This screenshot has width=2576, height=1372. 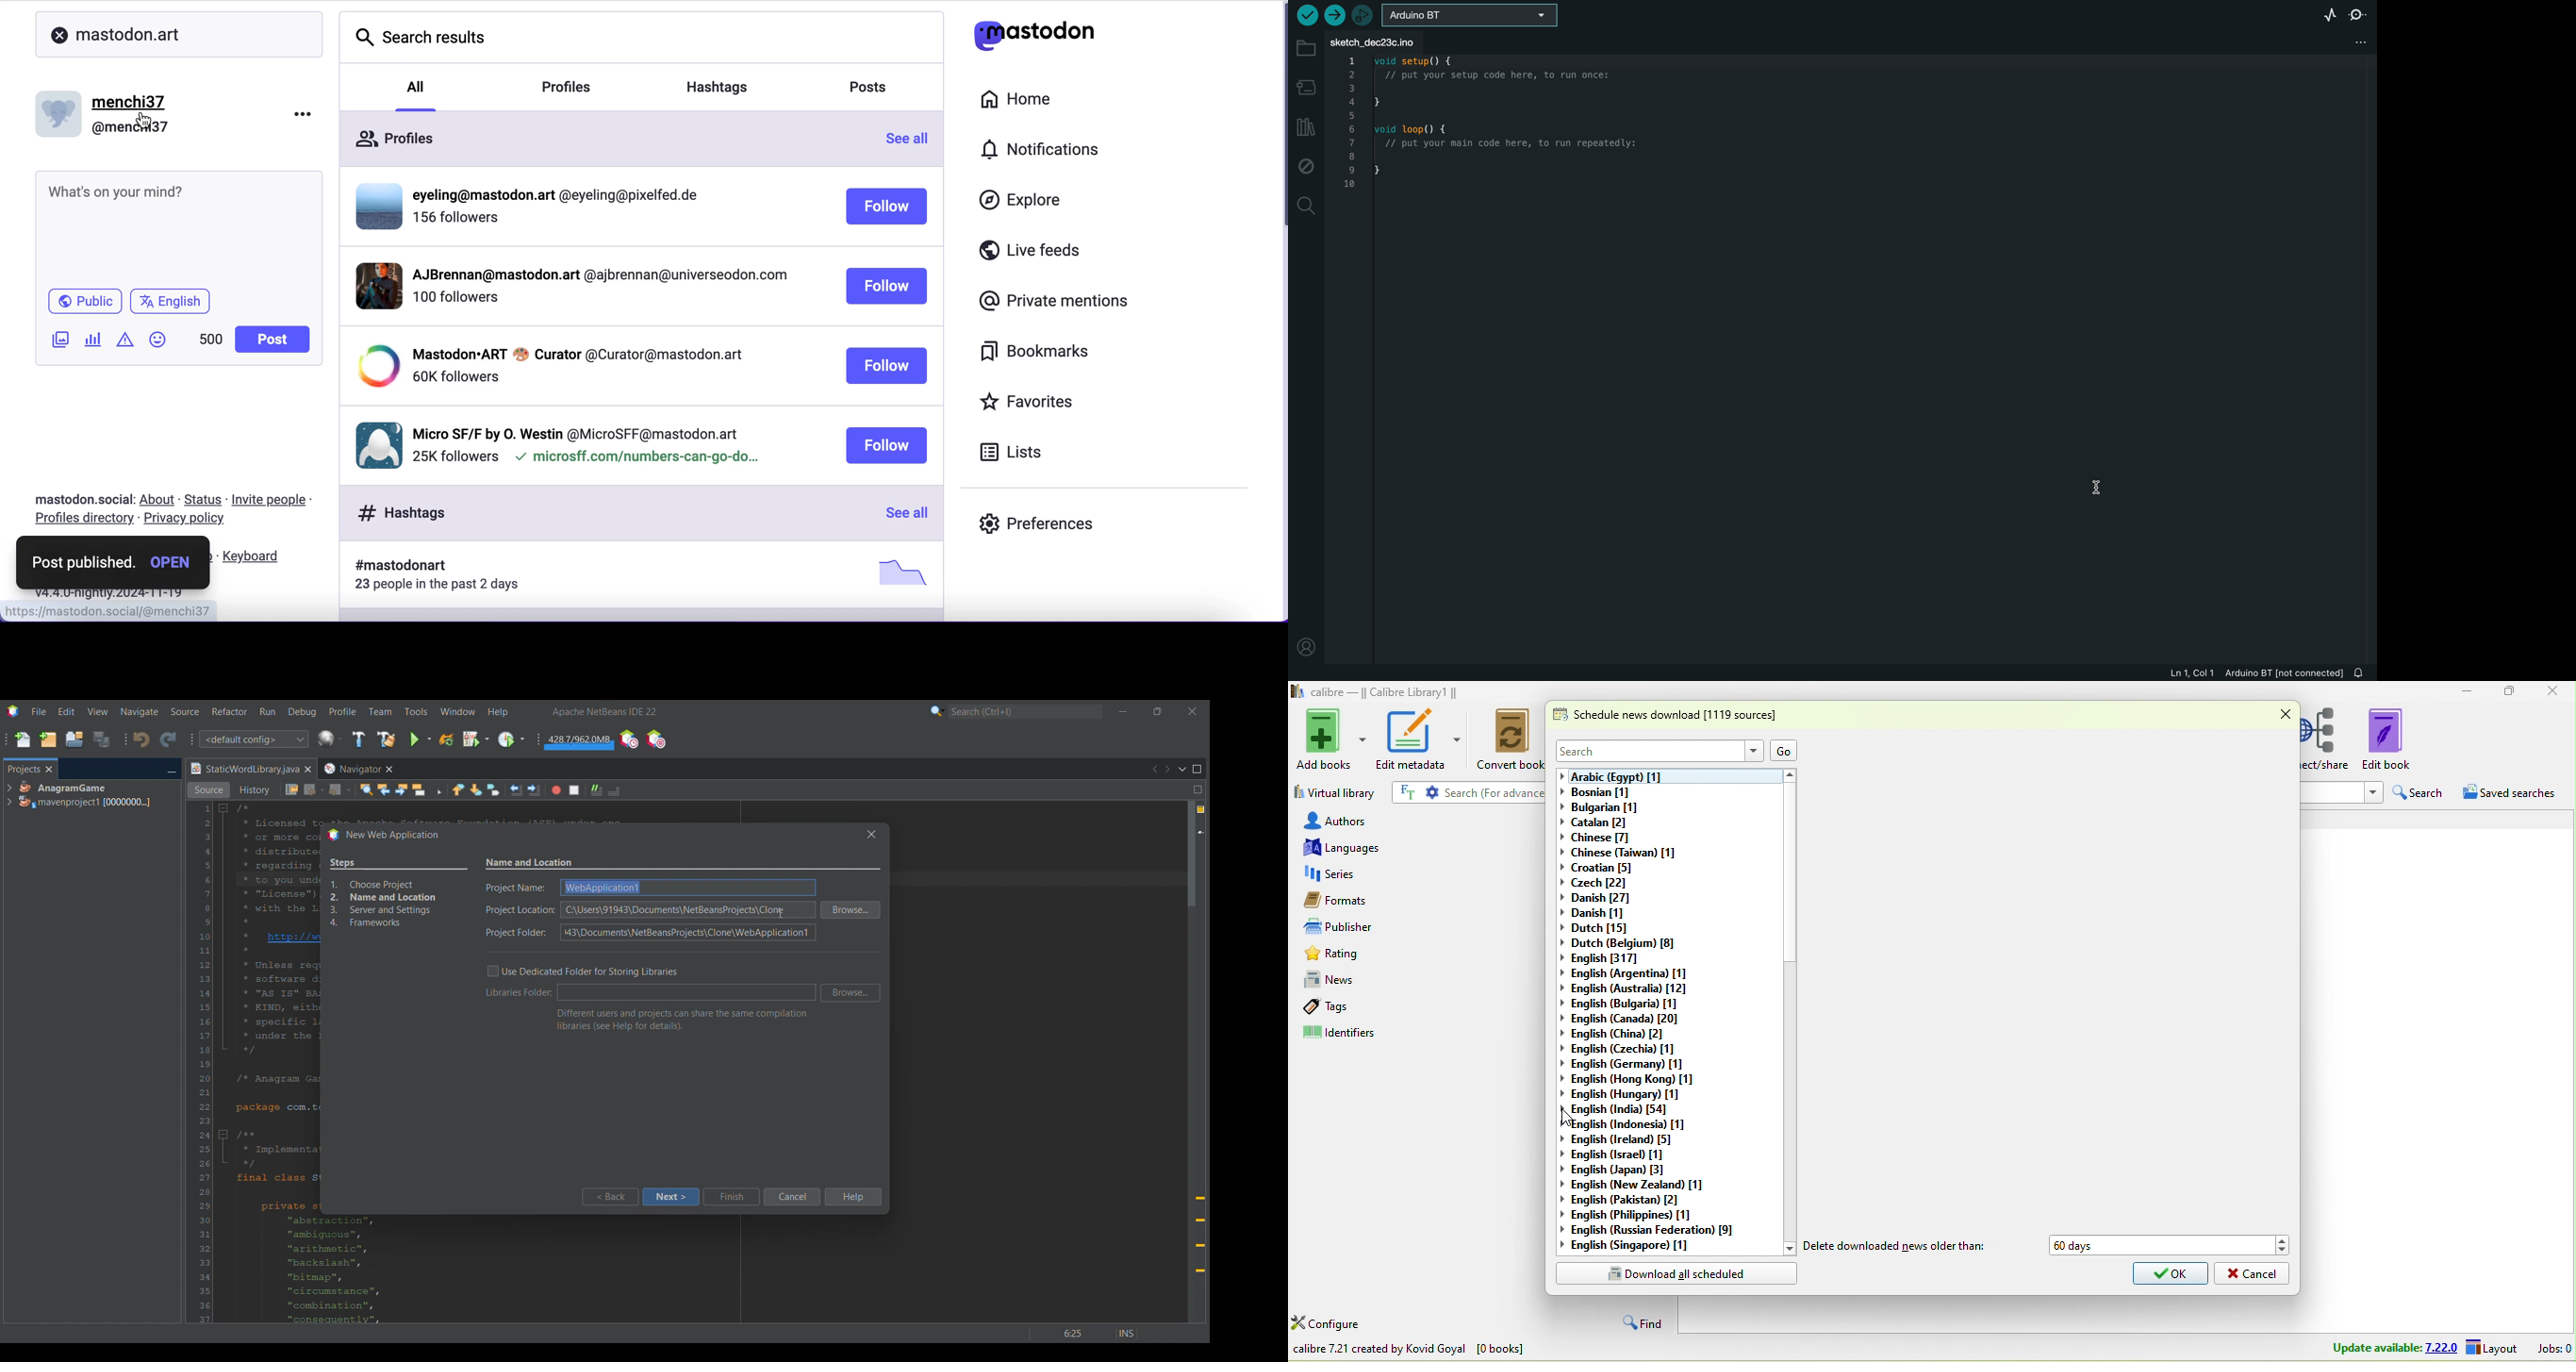 What do you see at coordinates (1751, 749) in the screenshot?
I see `Drop down` at bounding box center [1751, 749].